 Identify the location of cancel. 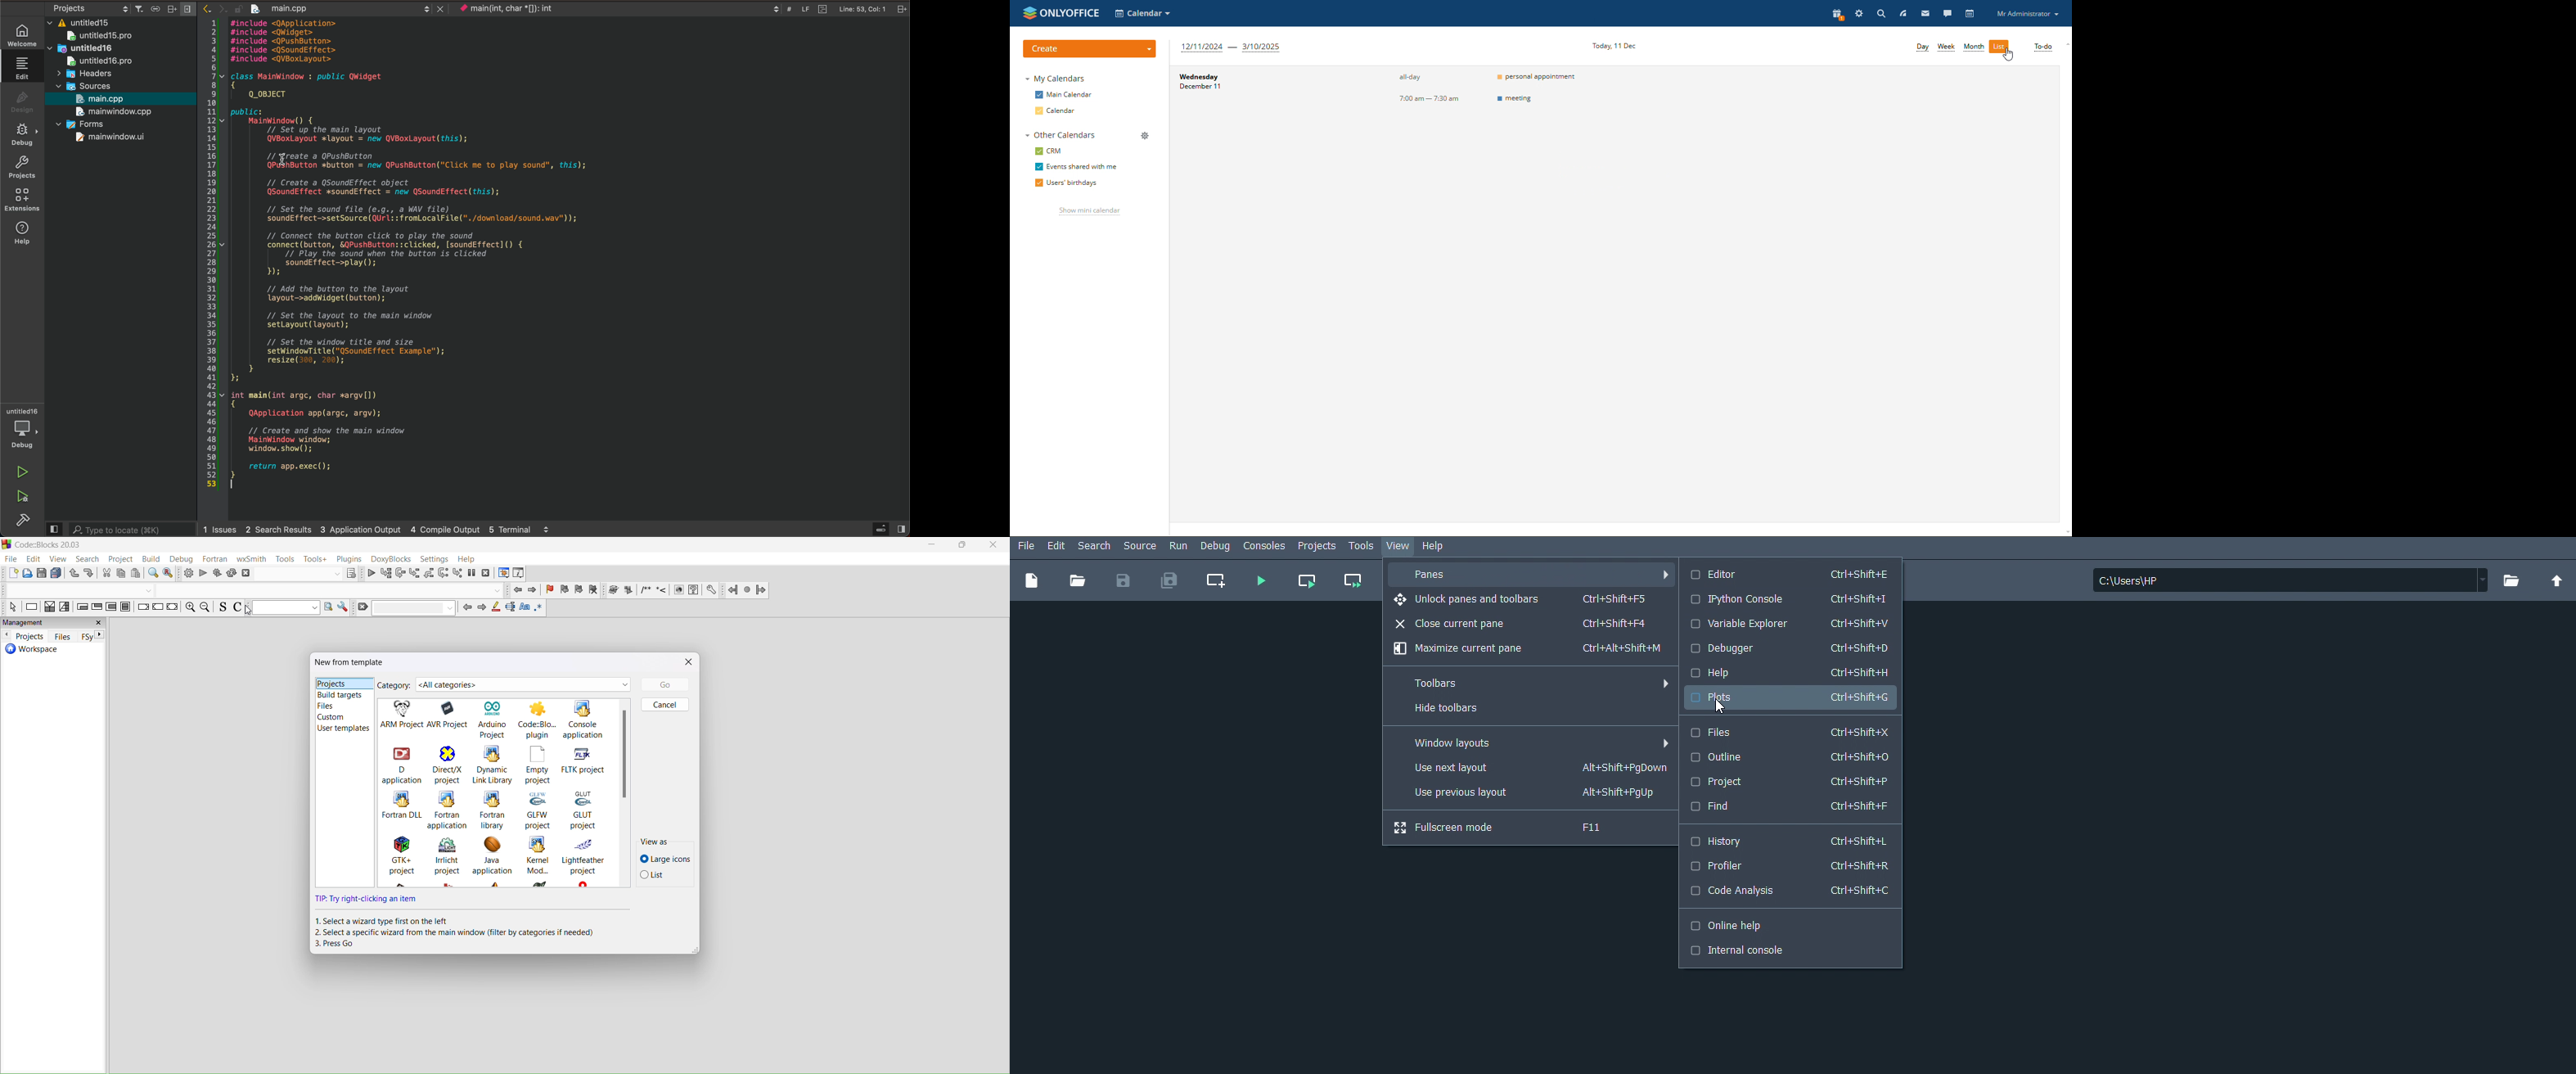
(665, 704).